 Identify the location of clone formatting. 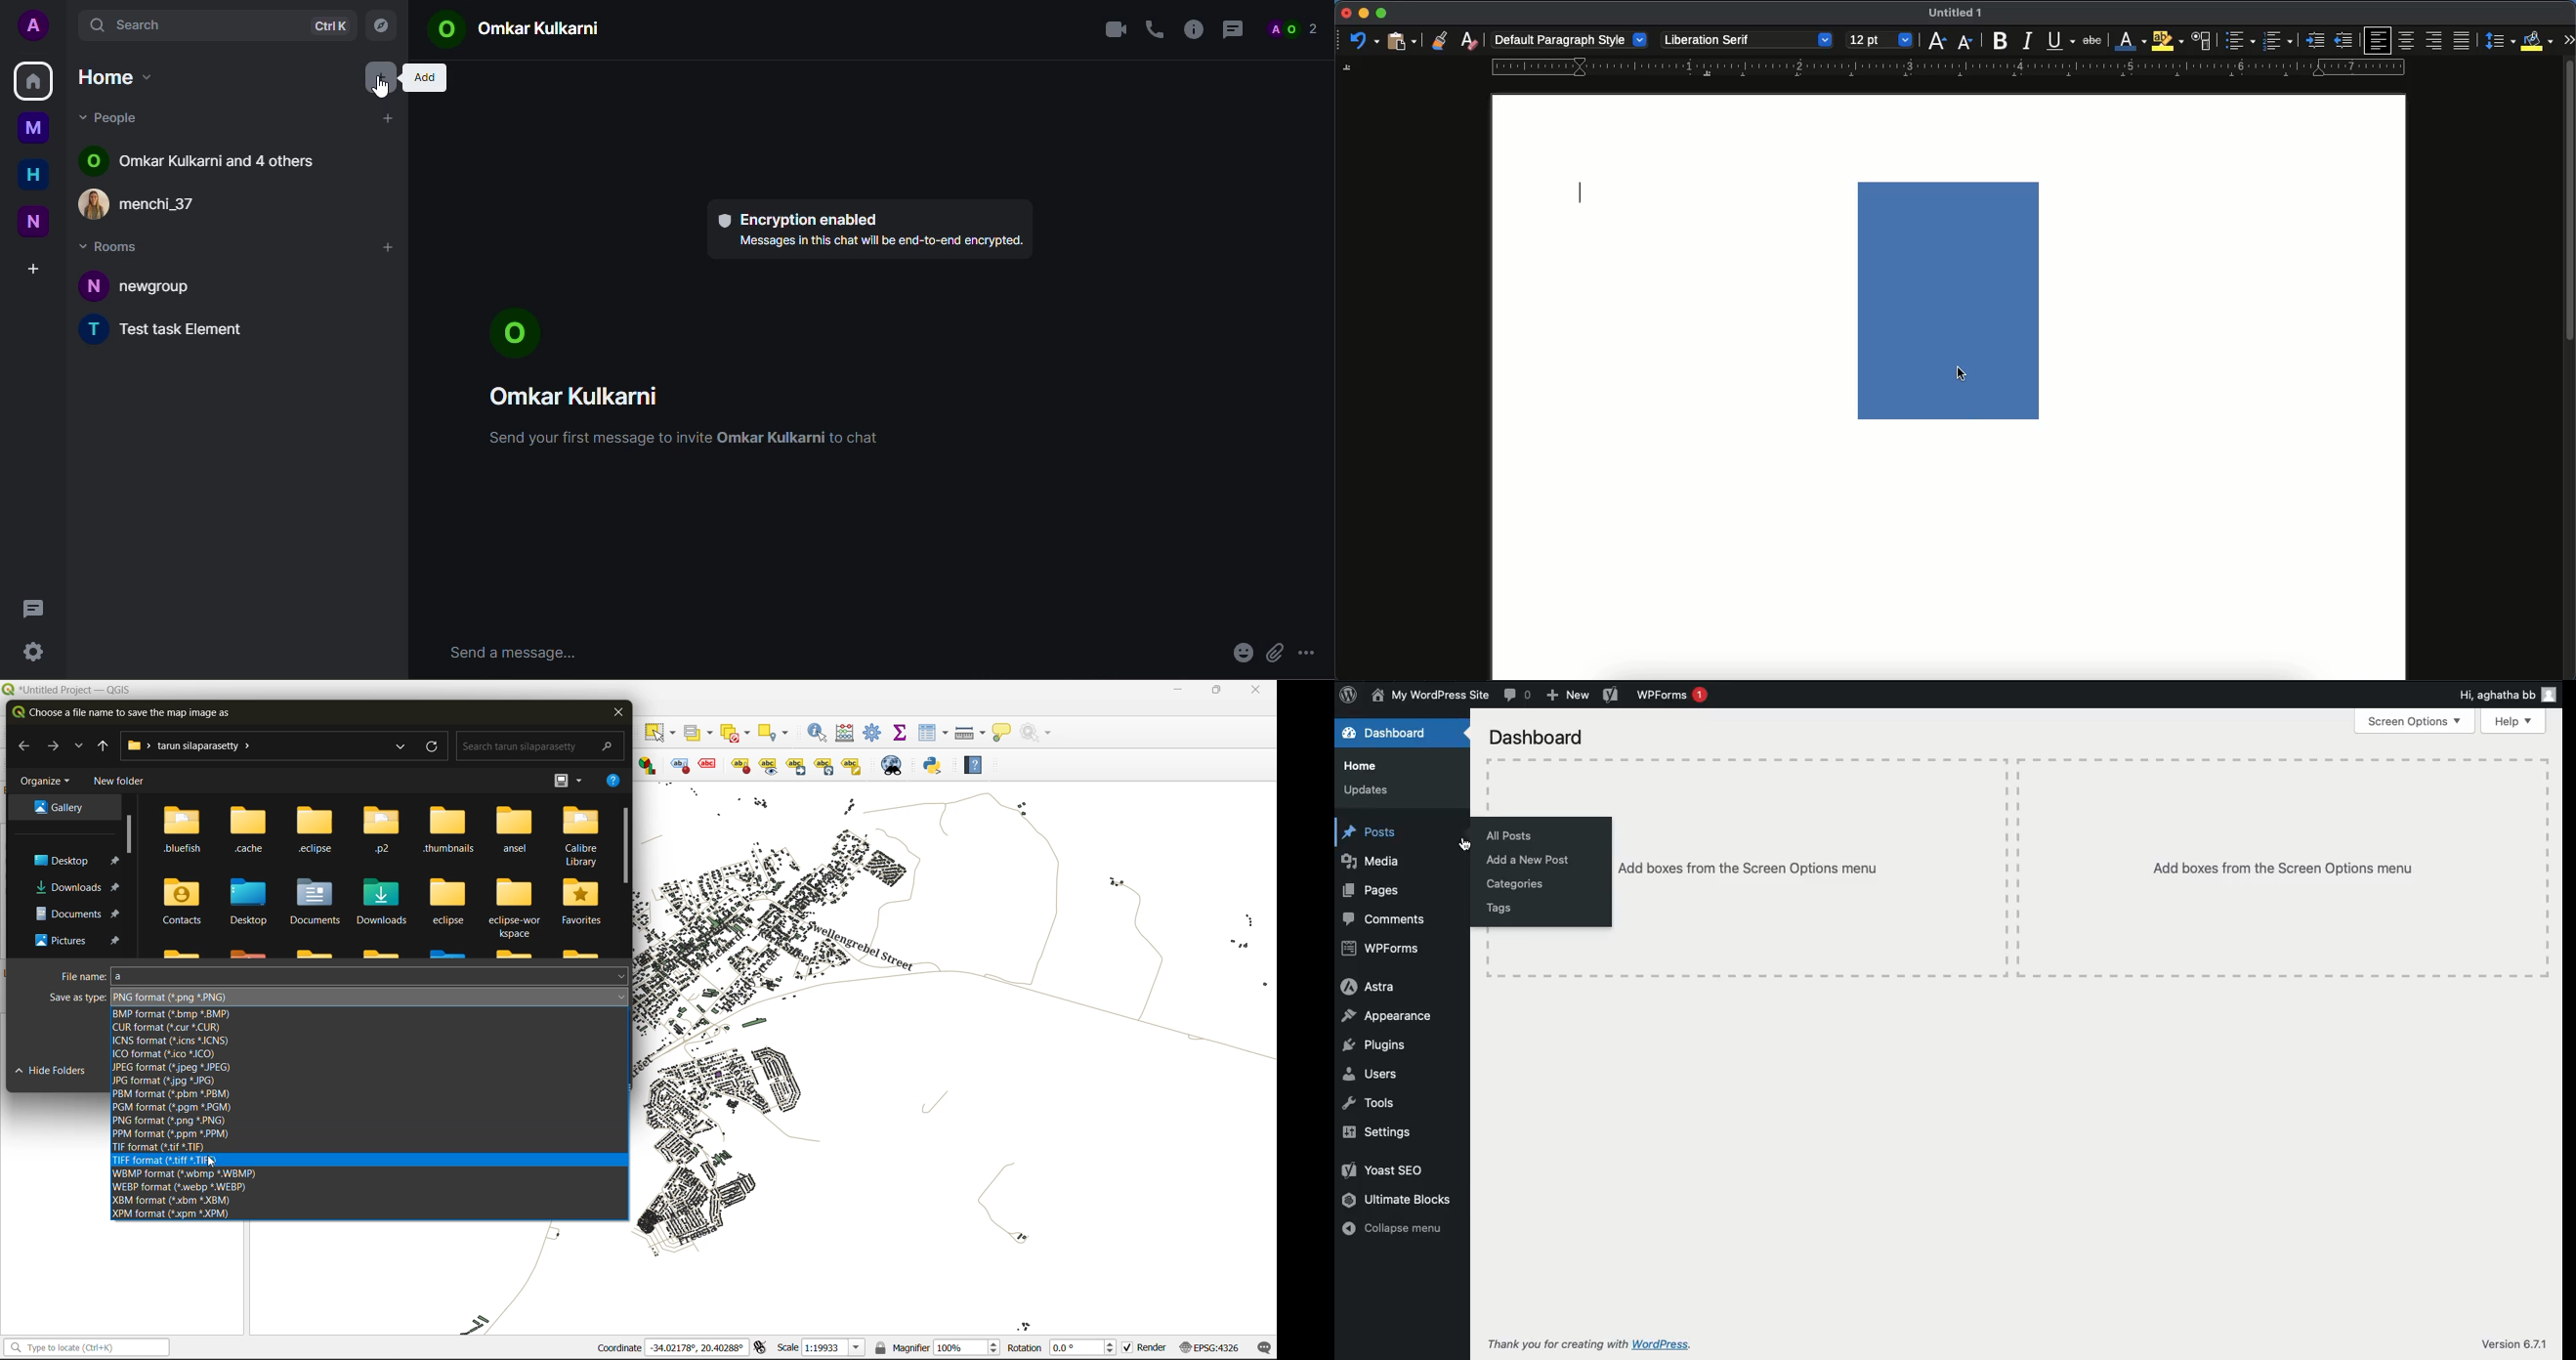
(1441, 41).